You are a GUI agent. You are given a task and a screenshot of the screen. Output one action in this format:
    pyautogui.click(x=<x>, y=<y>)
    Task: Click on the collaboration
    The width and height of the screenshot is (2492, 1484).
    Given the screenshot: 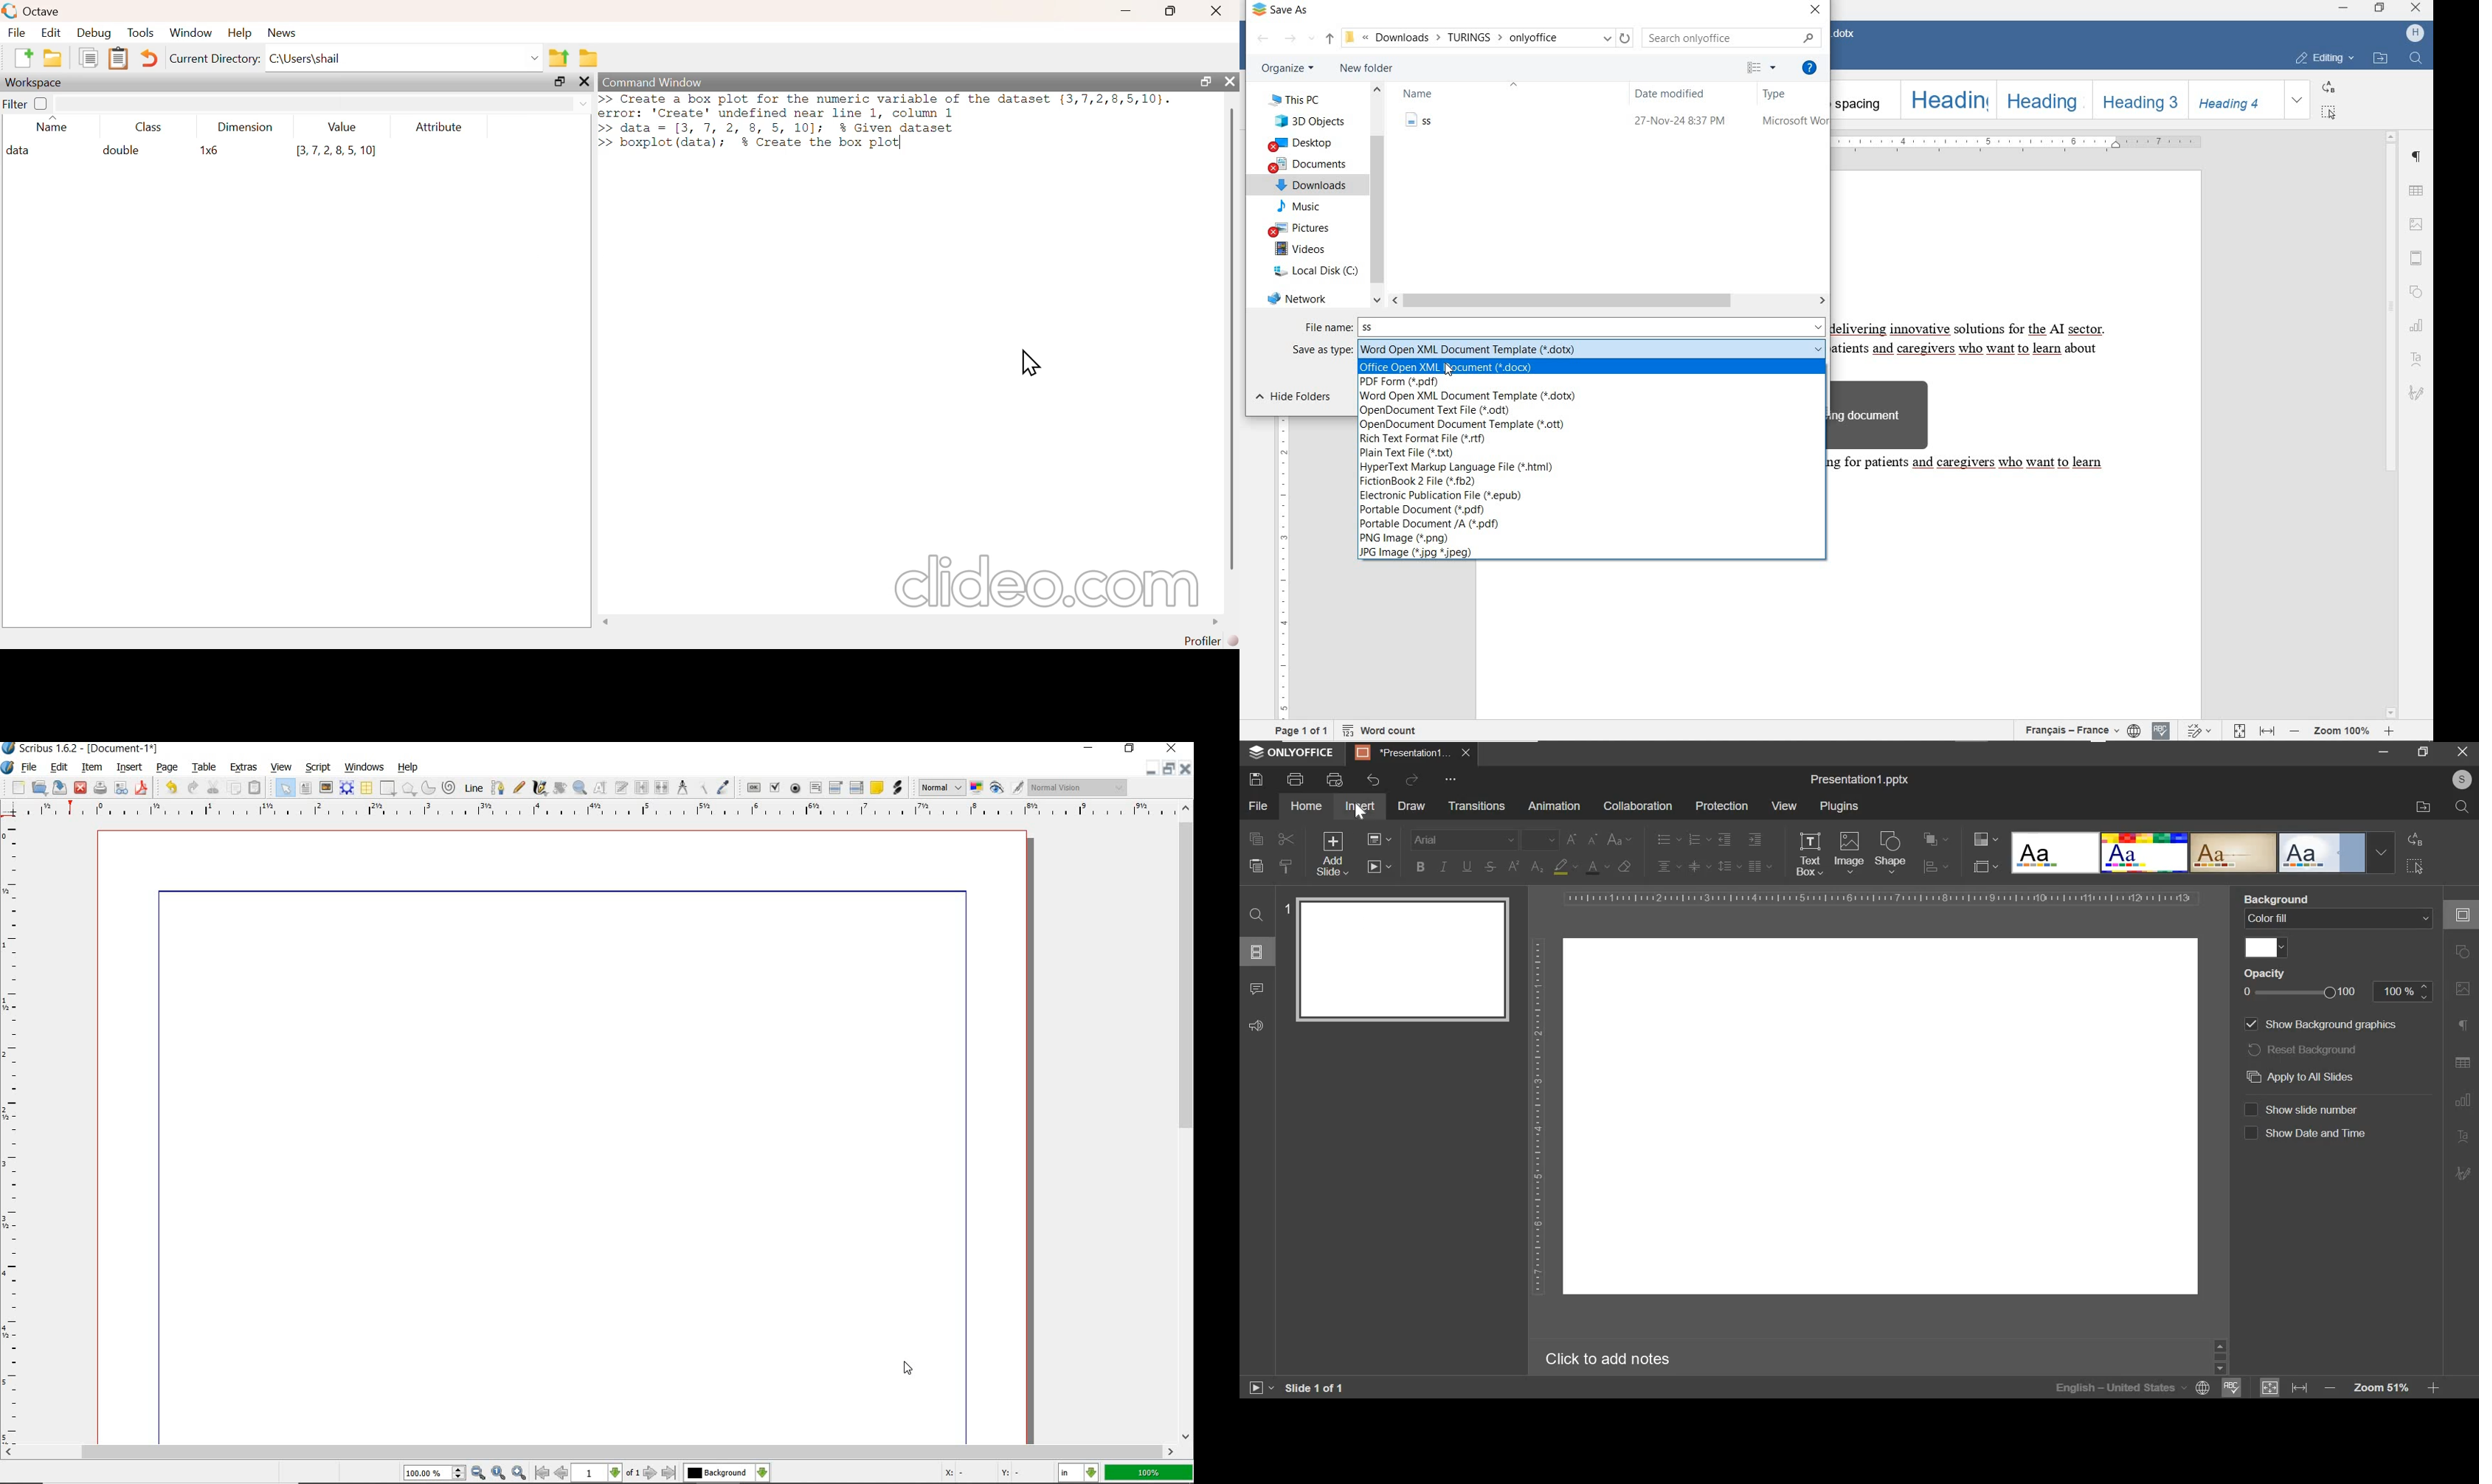 What is the action you would take?
    pyautogui.click(x=1638, y=806)
    